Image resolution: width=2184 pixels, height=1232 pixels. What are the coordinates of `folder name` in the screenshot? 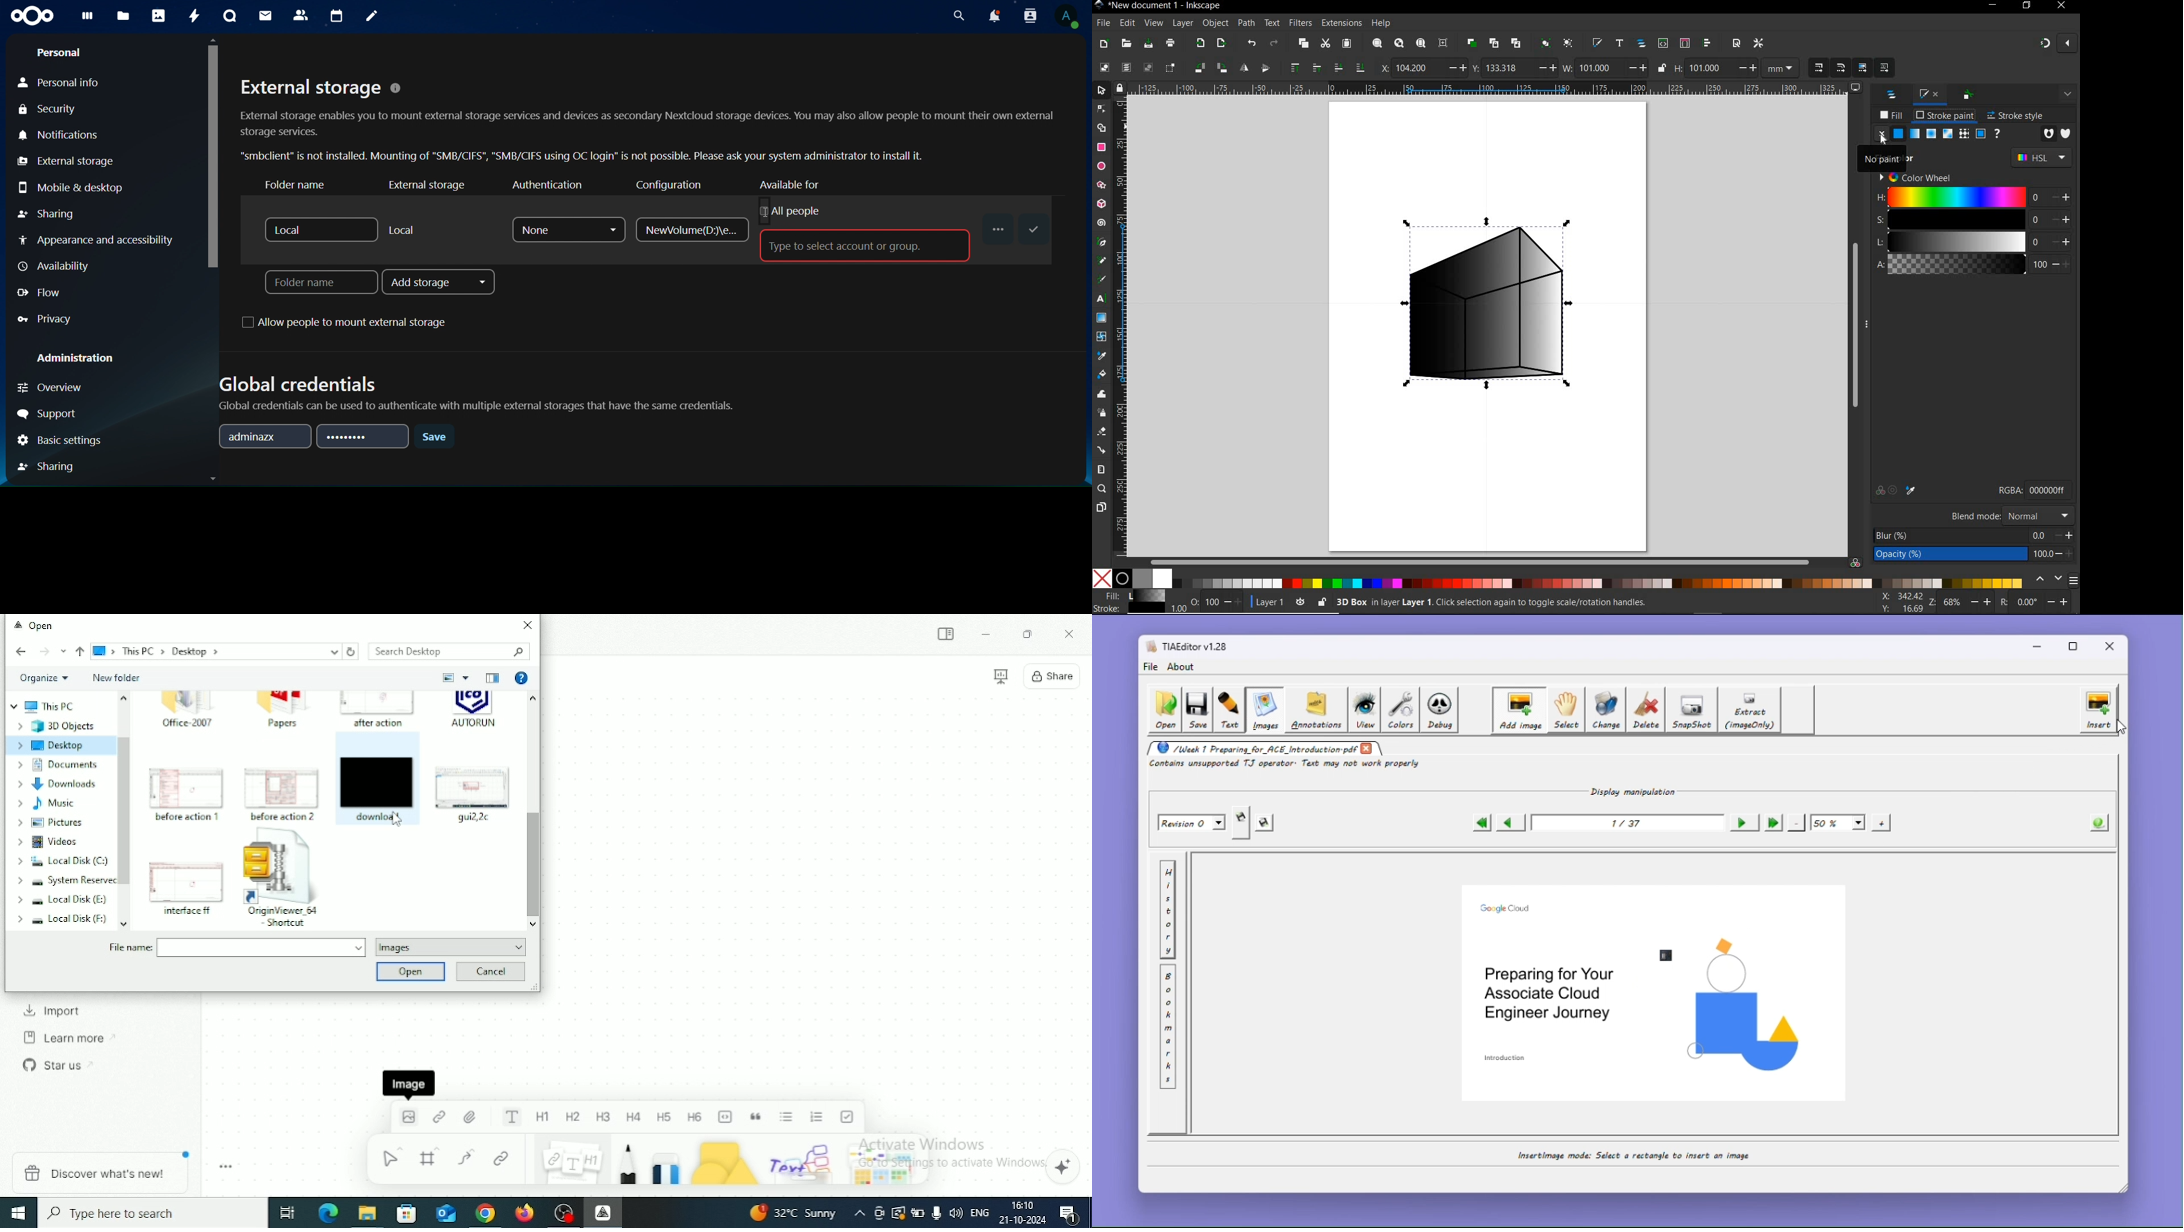 It's located at (318, 284).